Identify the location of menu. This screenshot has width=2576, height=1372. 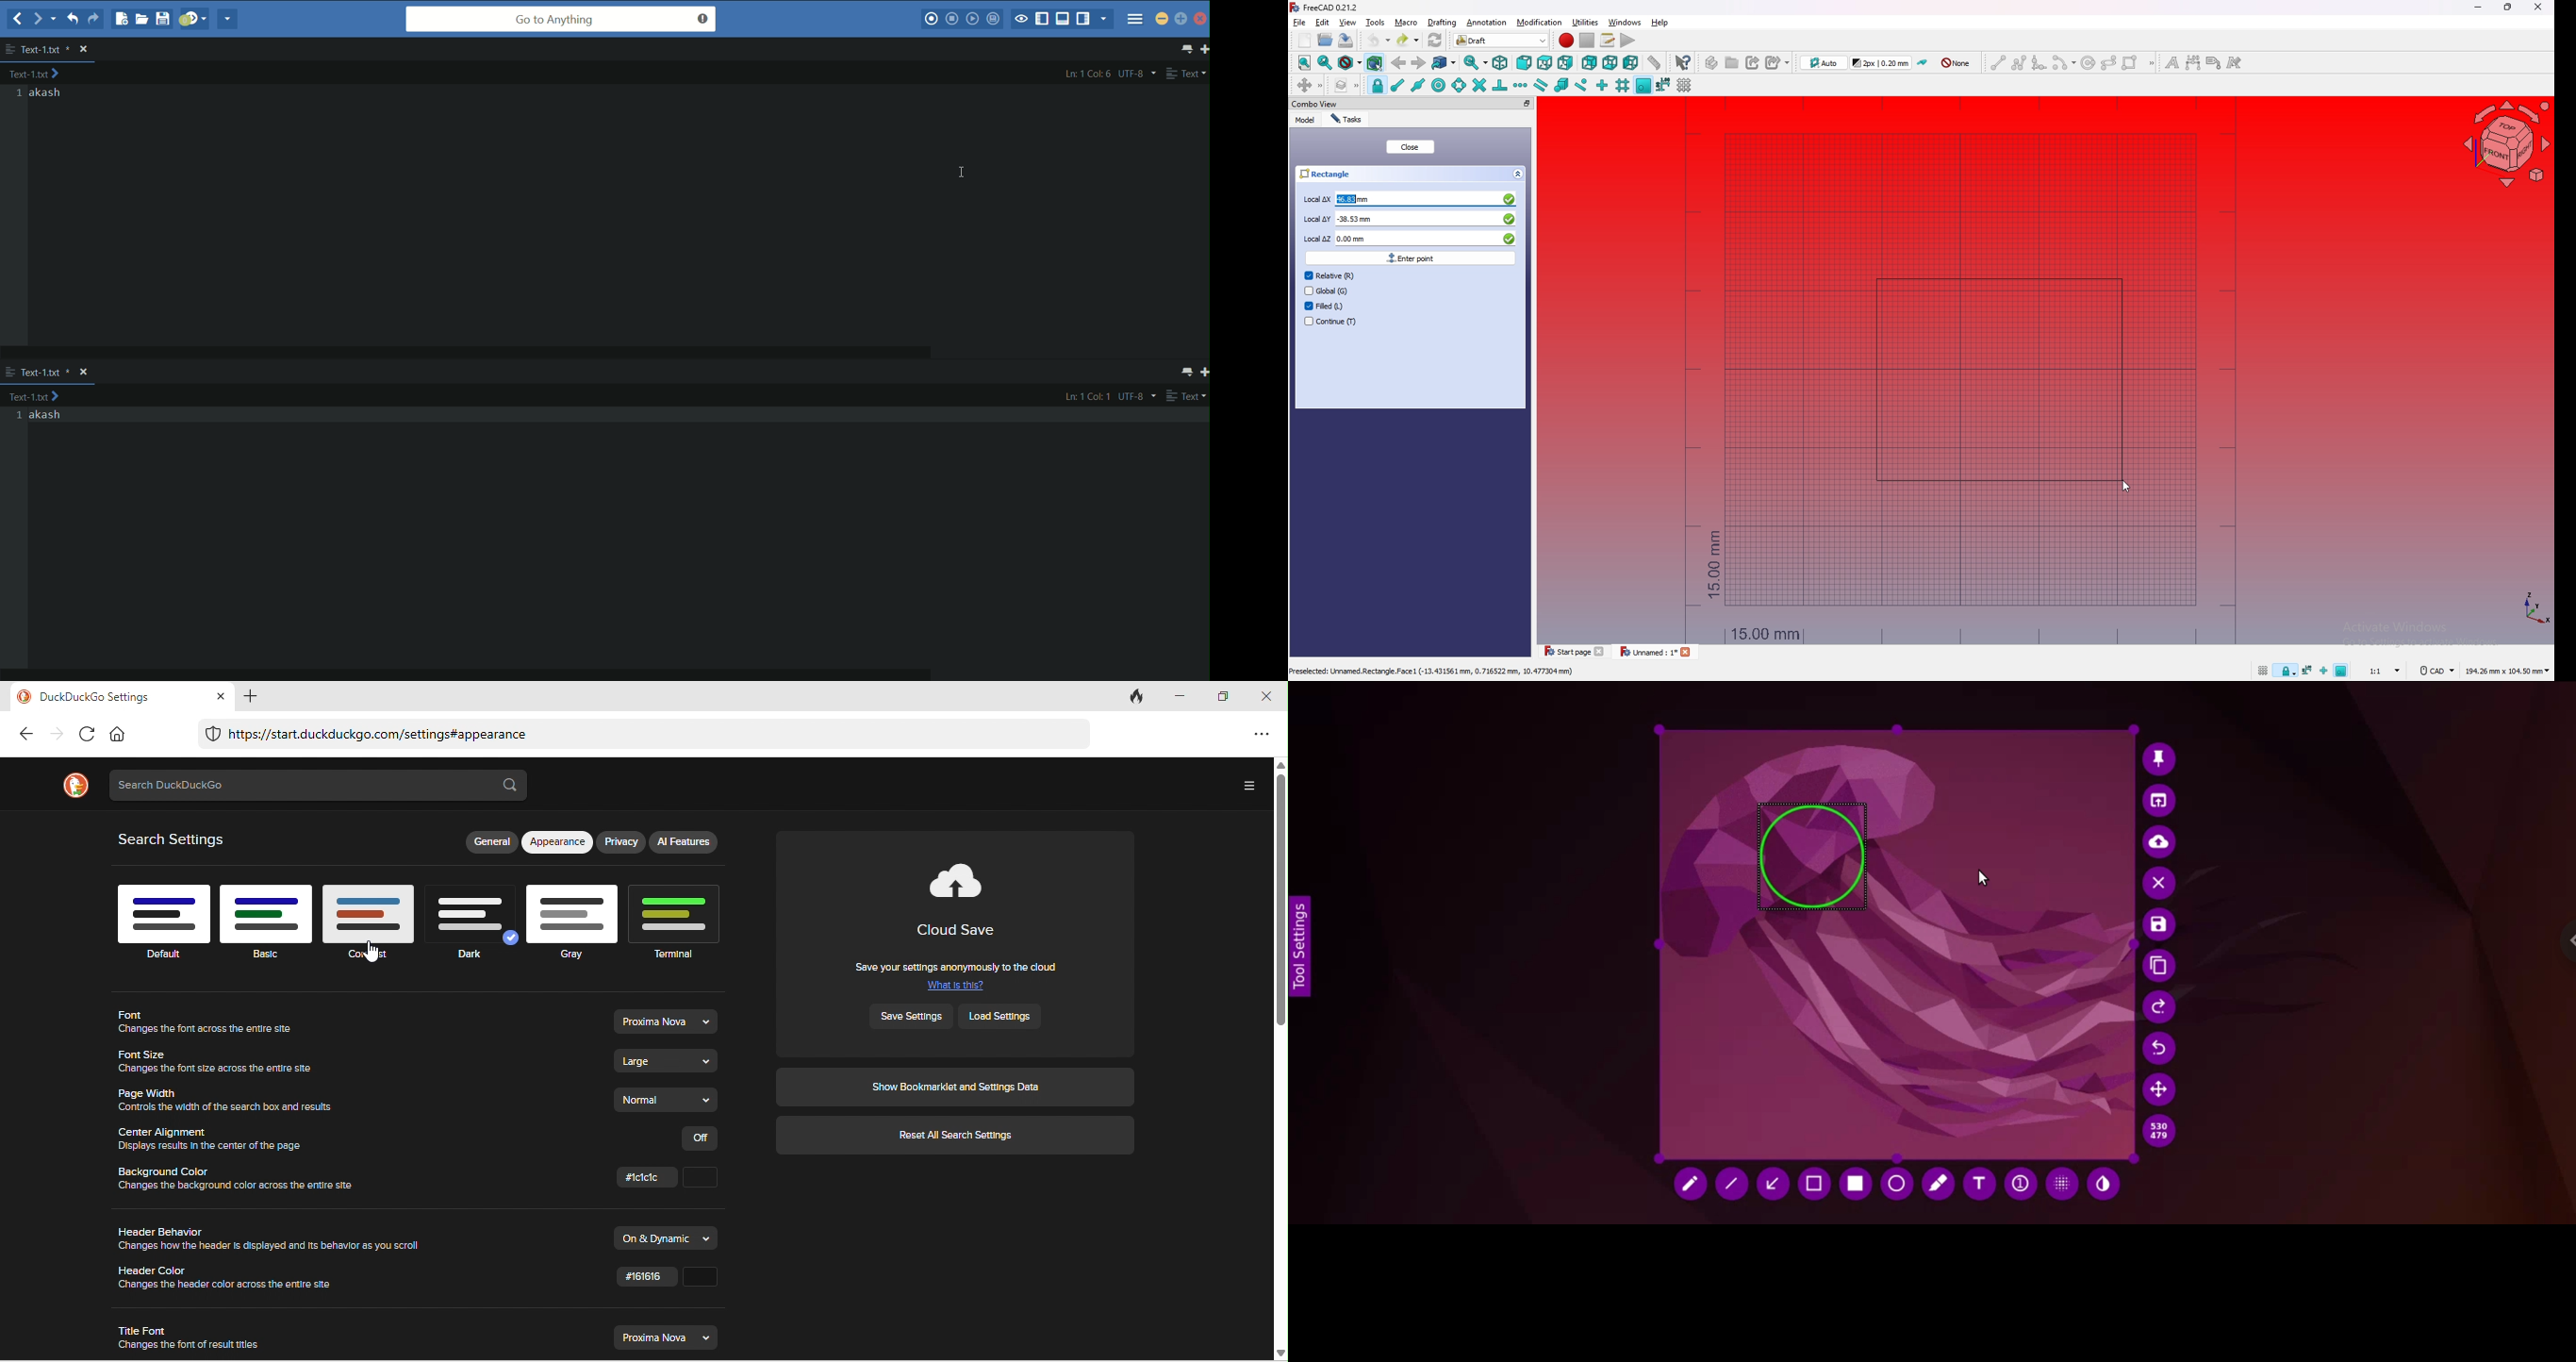
(1135, 19).